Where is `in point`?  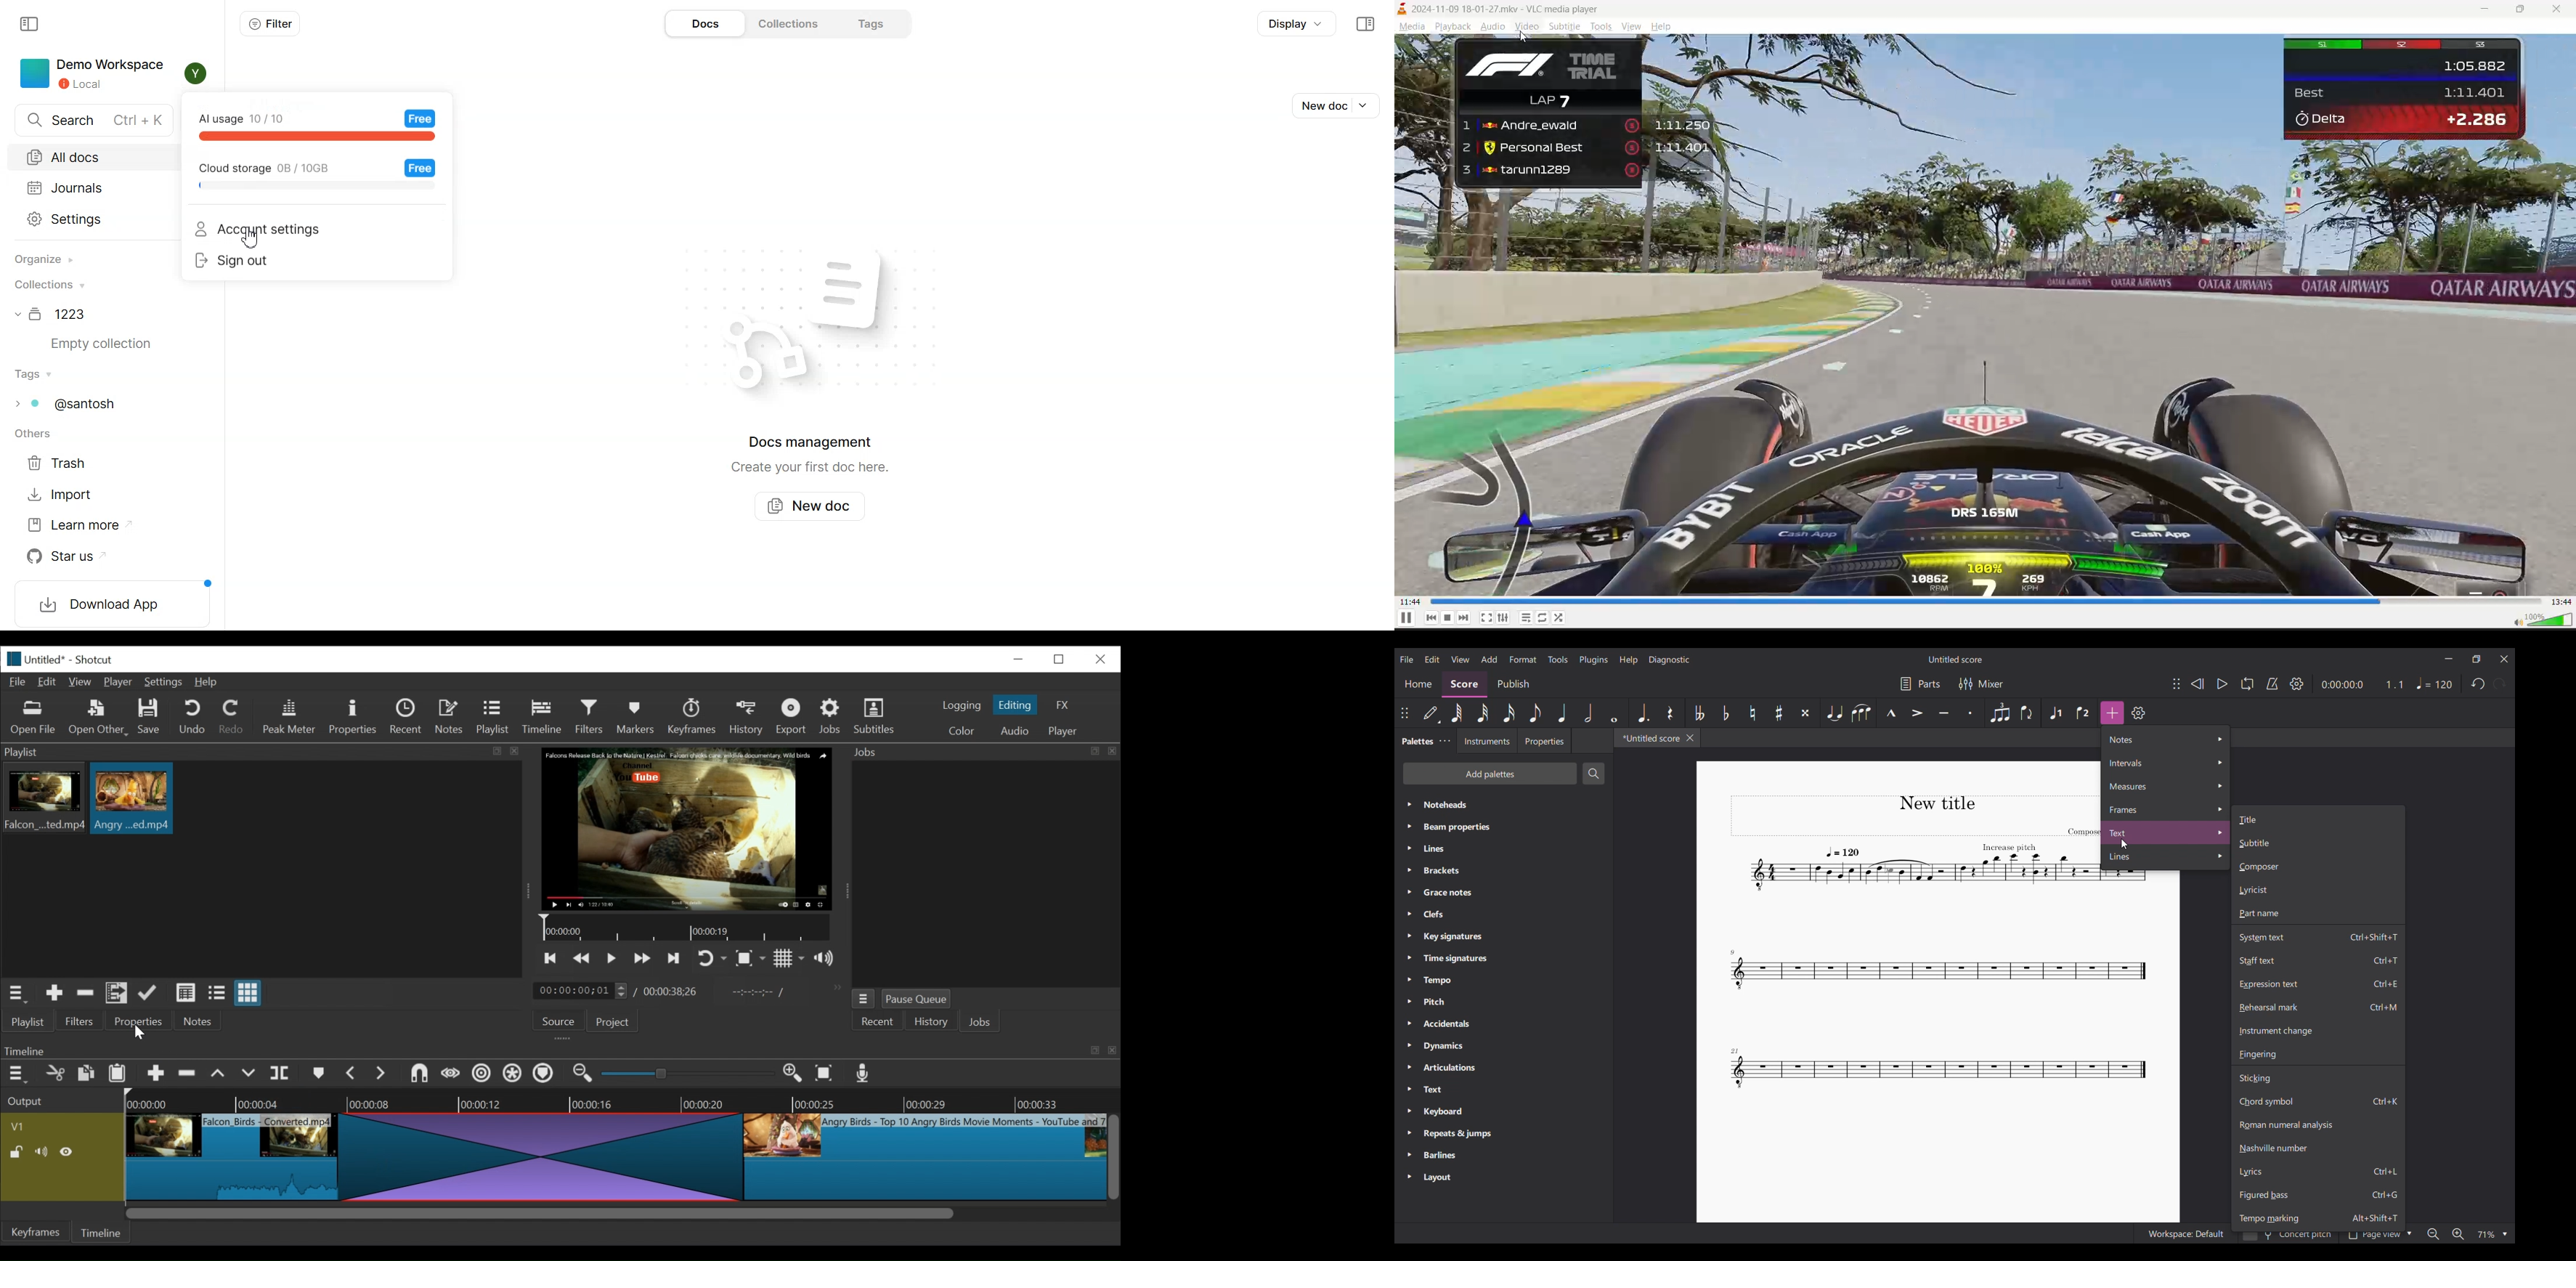
in point is located at coordinates (755, 994).